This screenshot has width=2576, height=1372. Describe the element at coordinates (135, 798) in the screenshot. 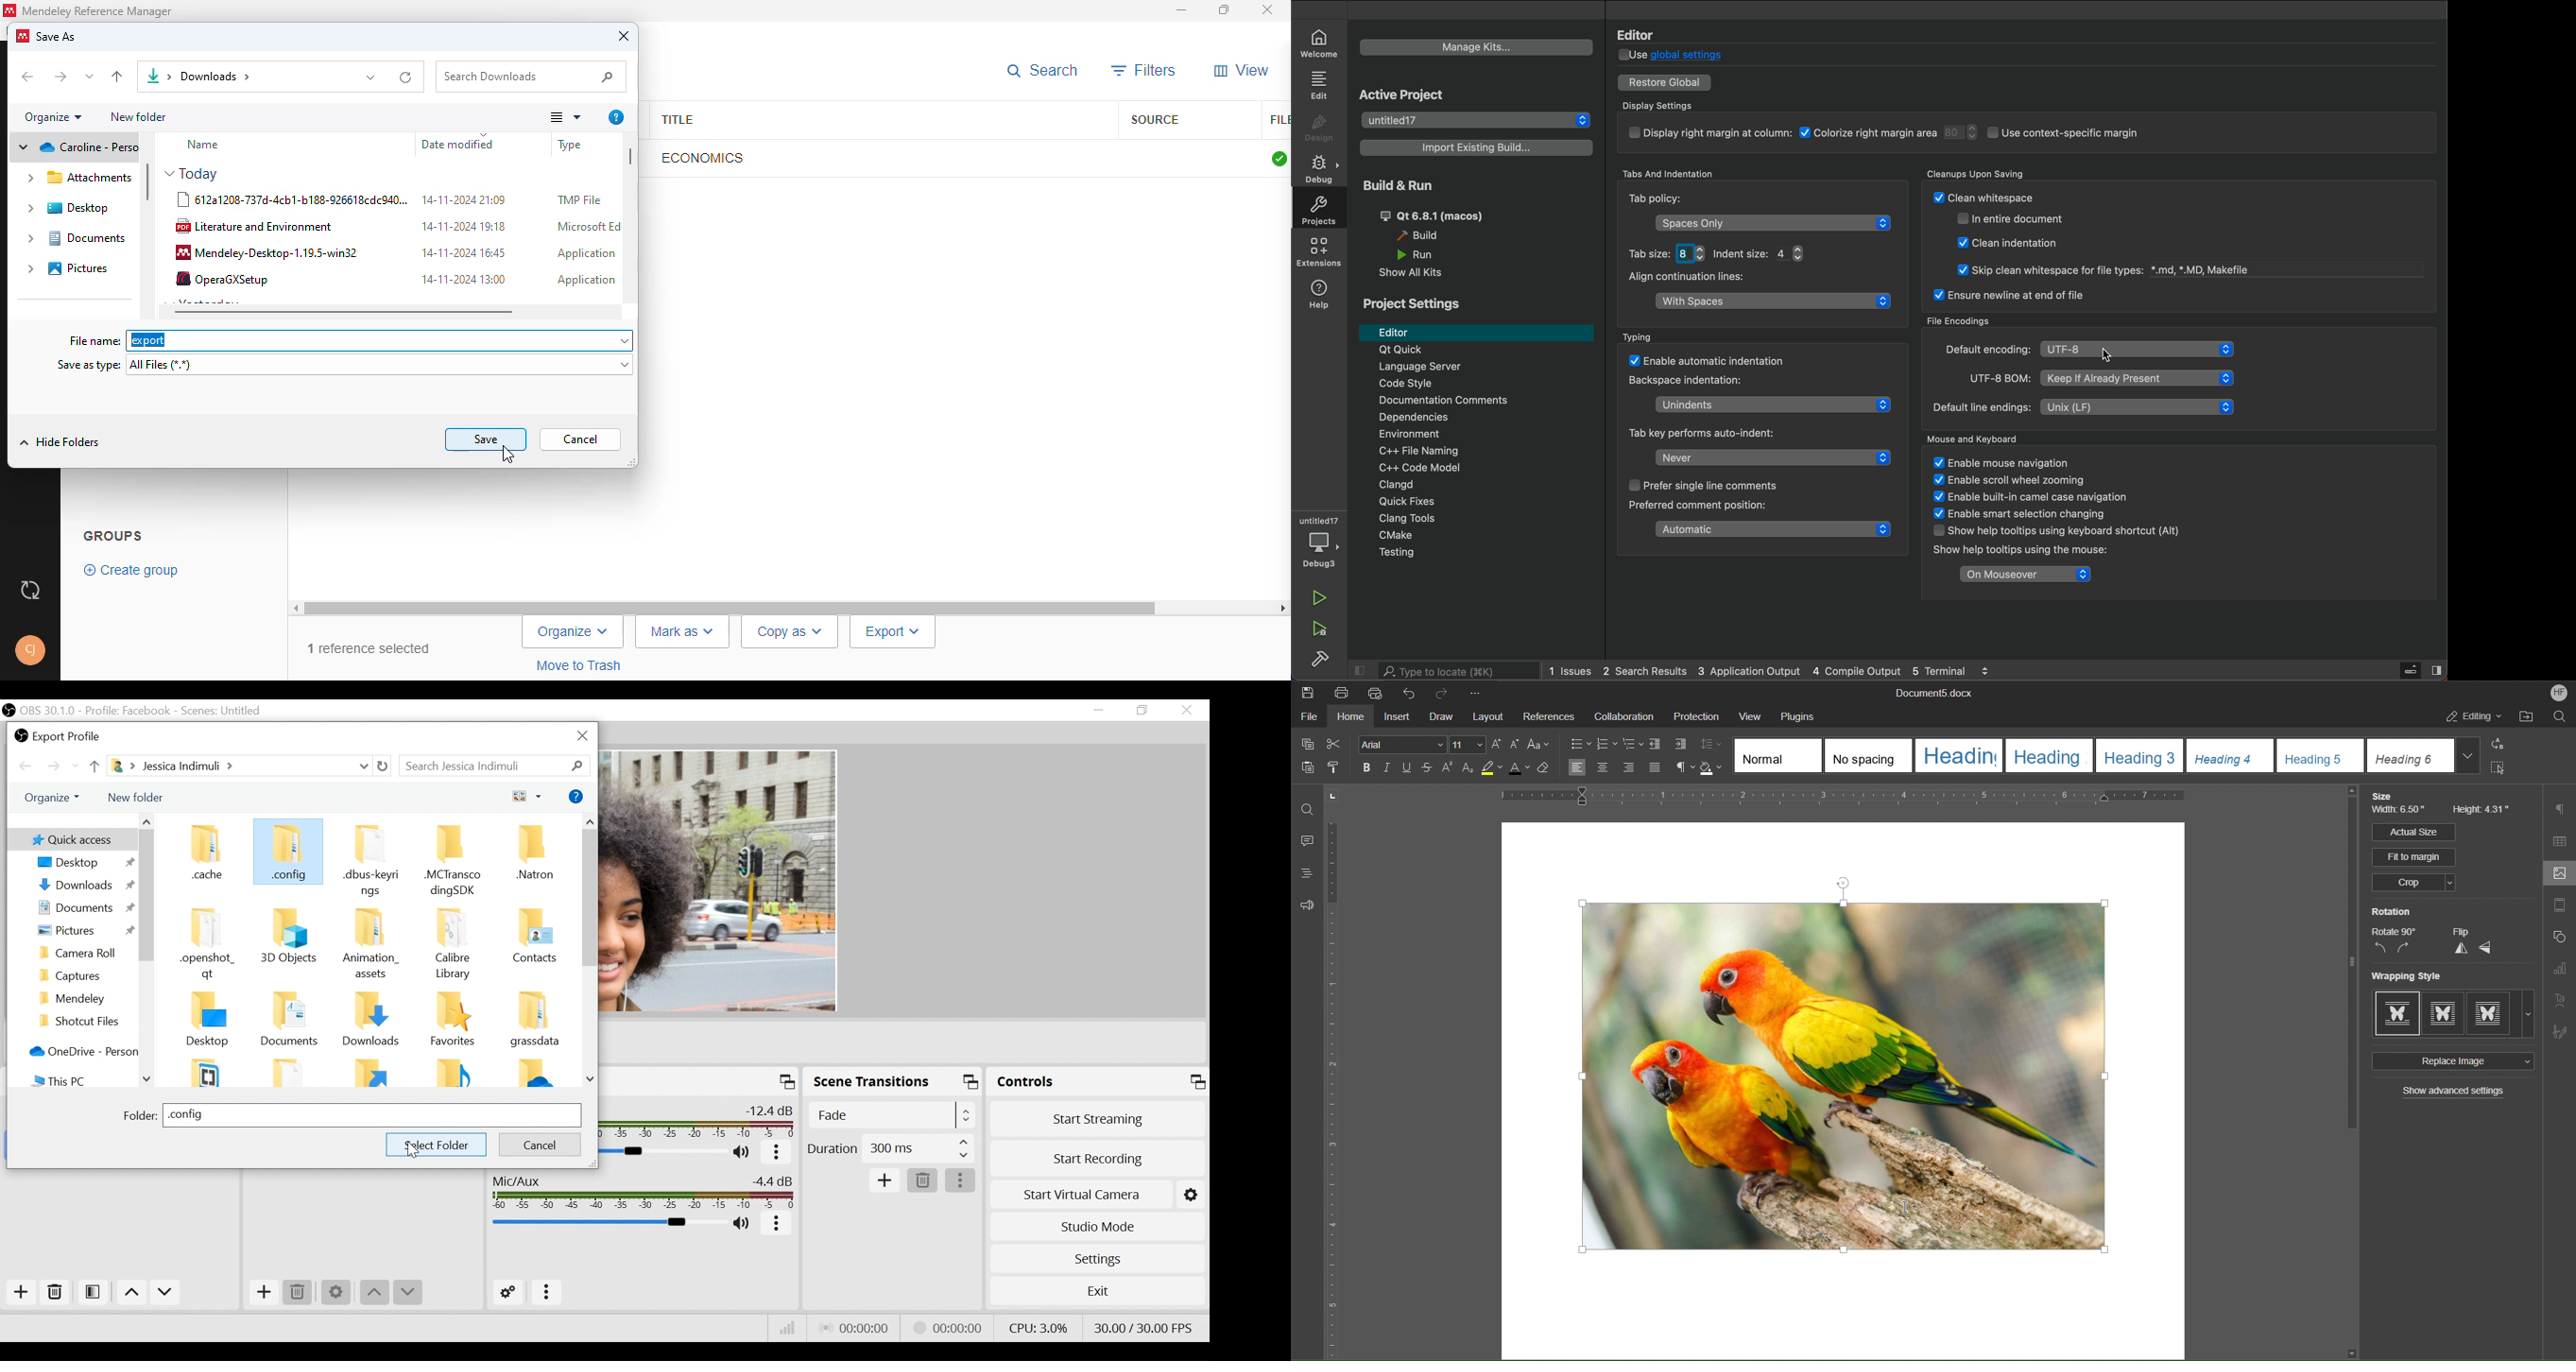

I see `New Folder` at that location.